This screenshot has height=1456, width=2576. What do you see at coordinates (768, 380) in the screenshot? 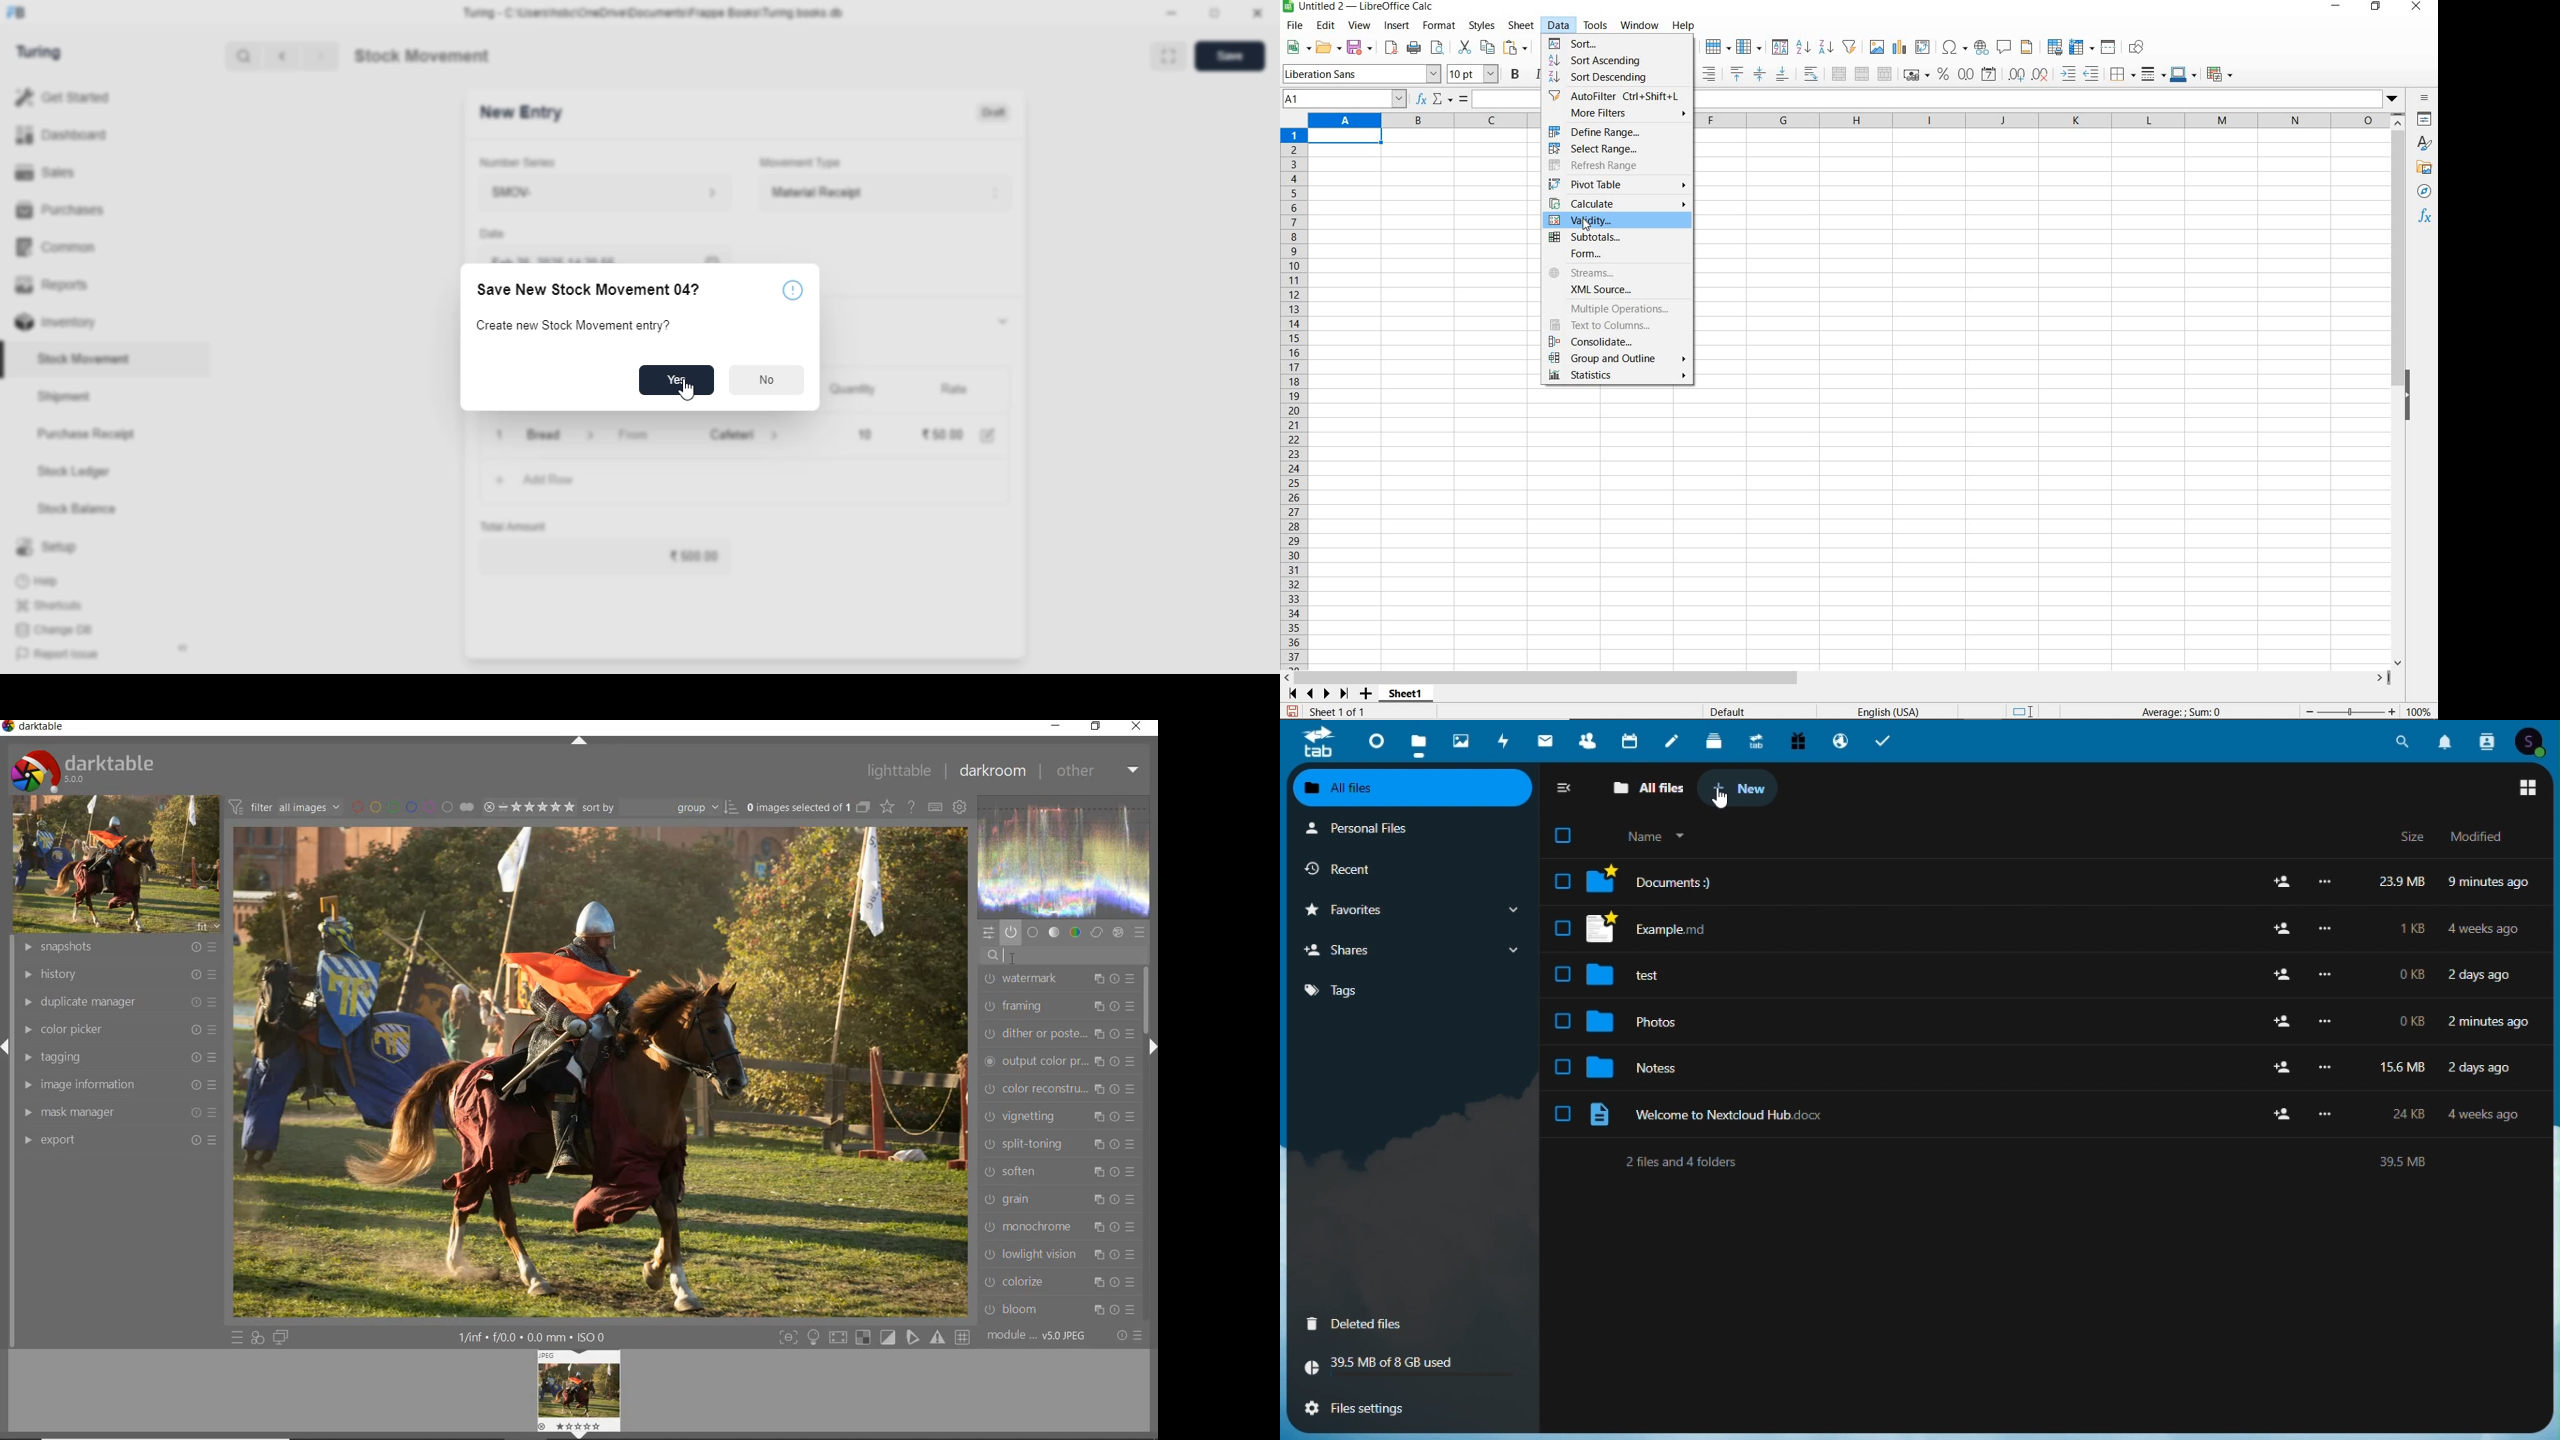
I see `No` at bounding box center [768, 380].